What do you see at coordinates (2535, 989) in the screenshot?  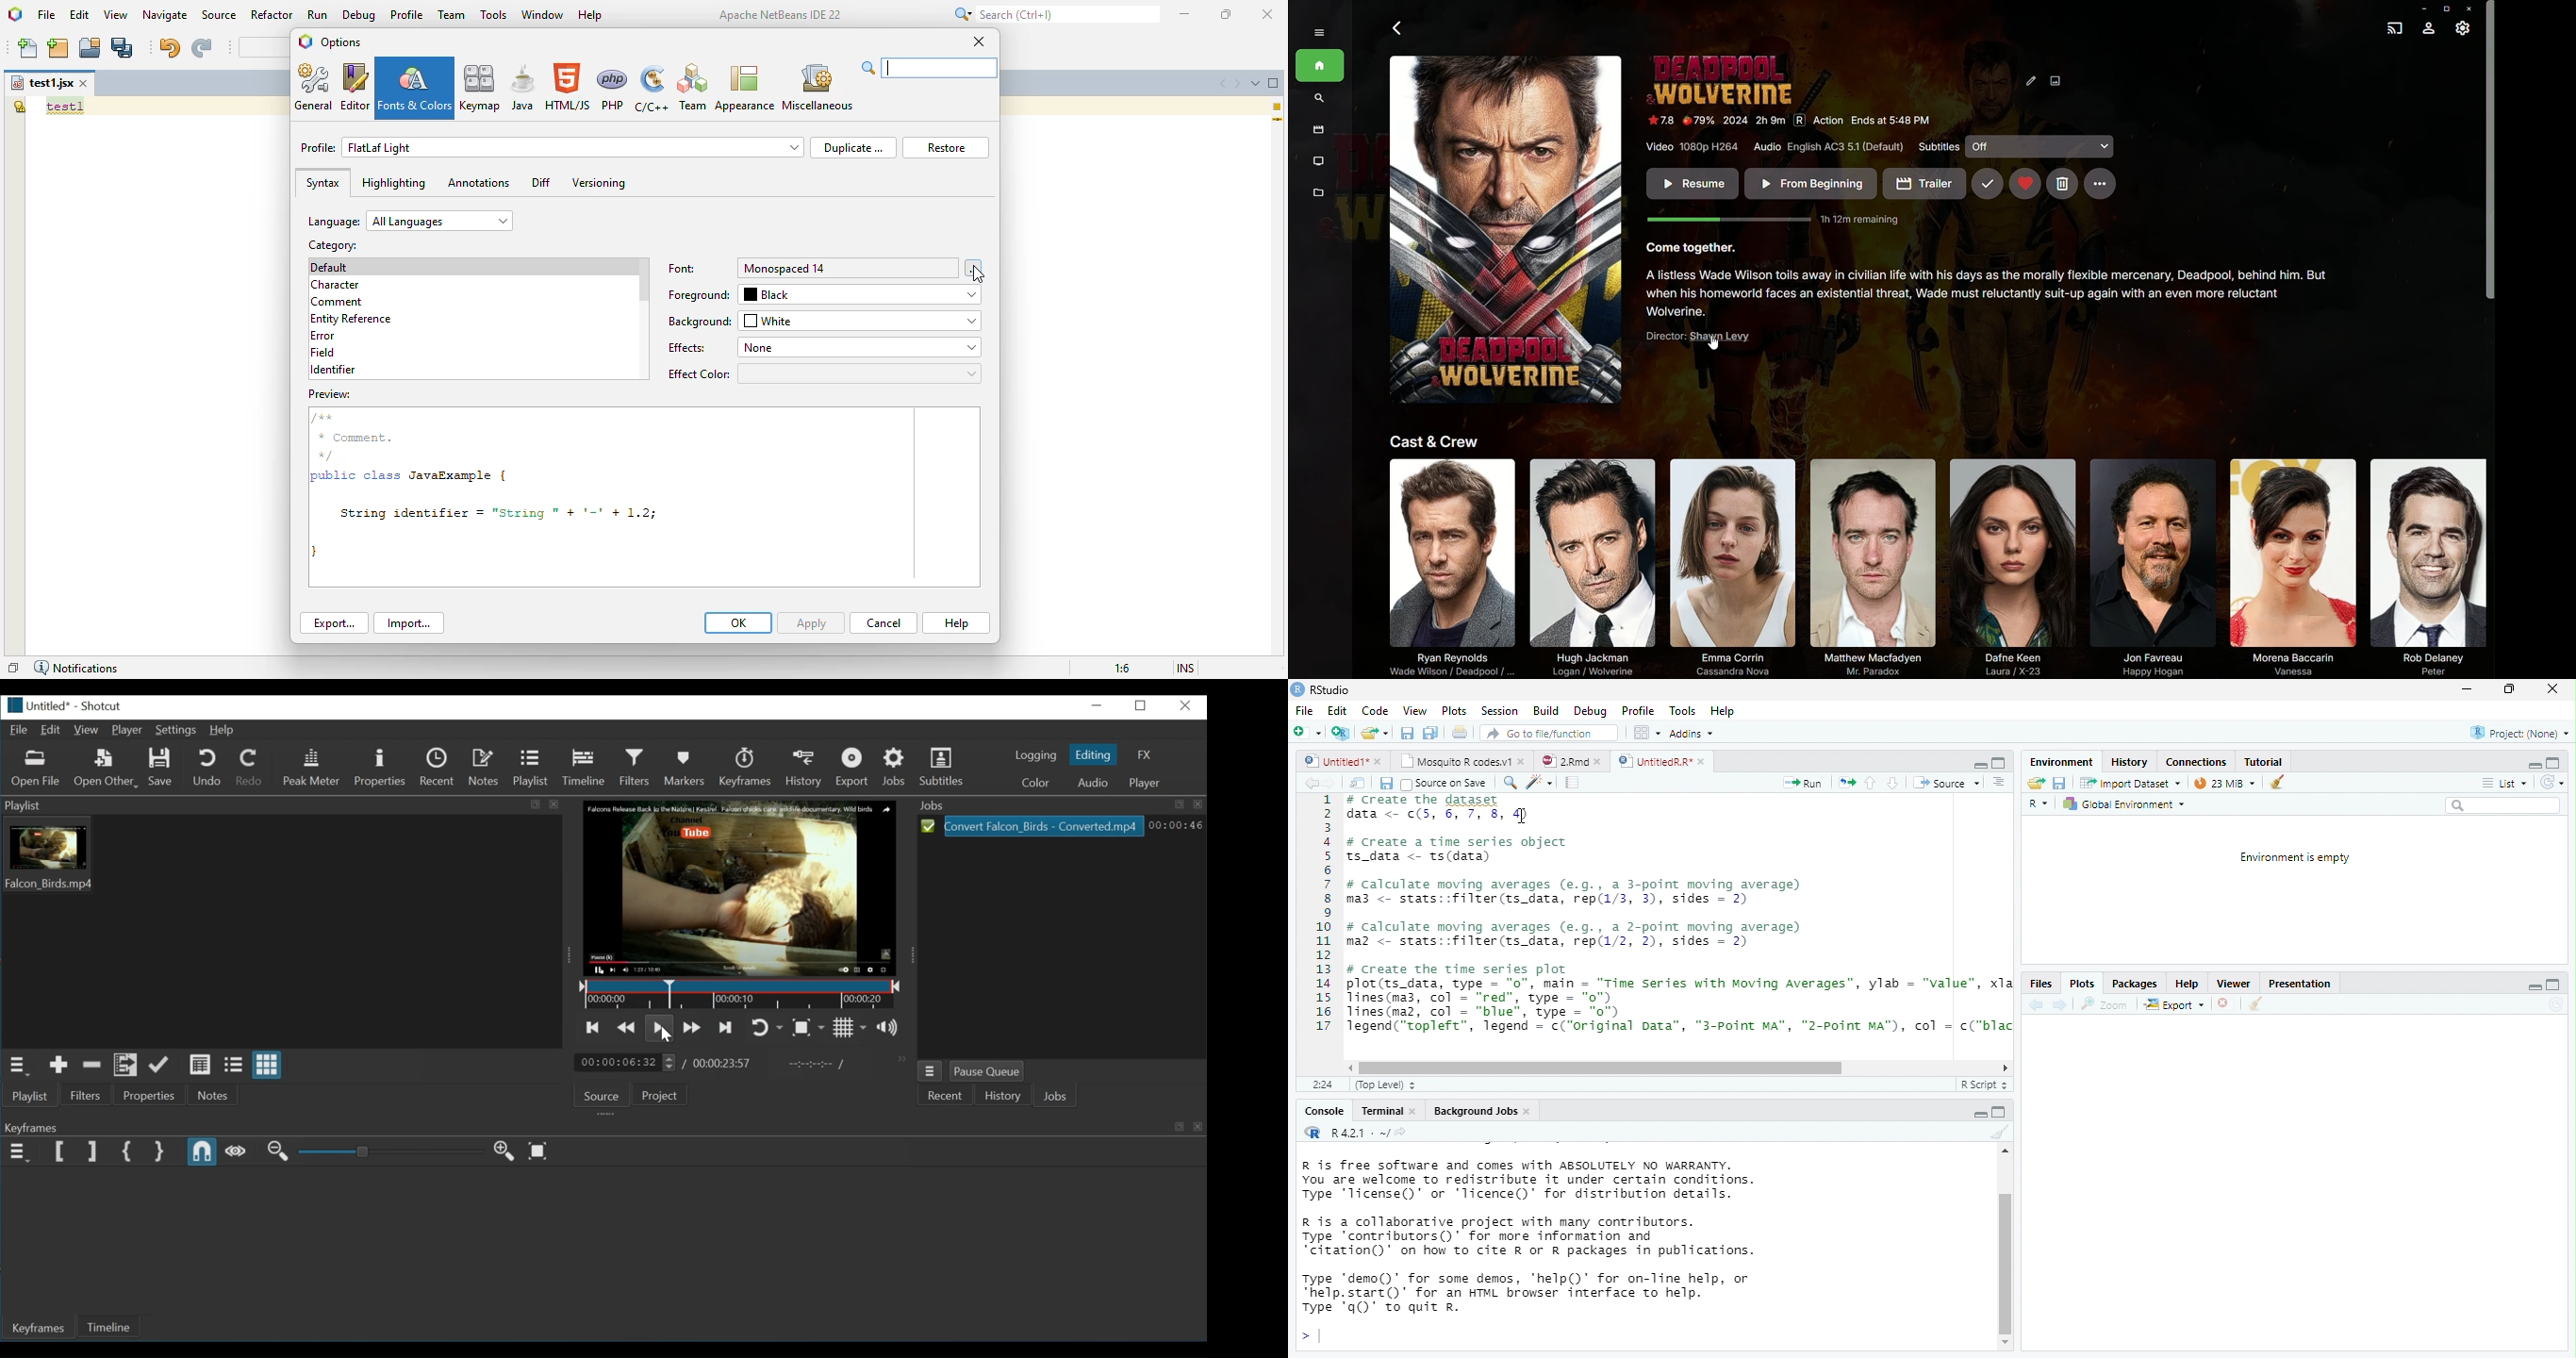 I see `minimize` at bounding box center [2535, 989].